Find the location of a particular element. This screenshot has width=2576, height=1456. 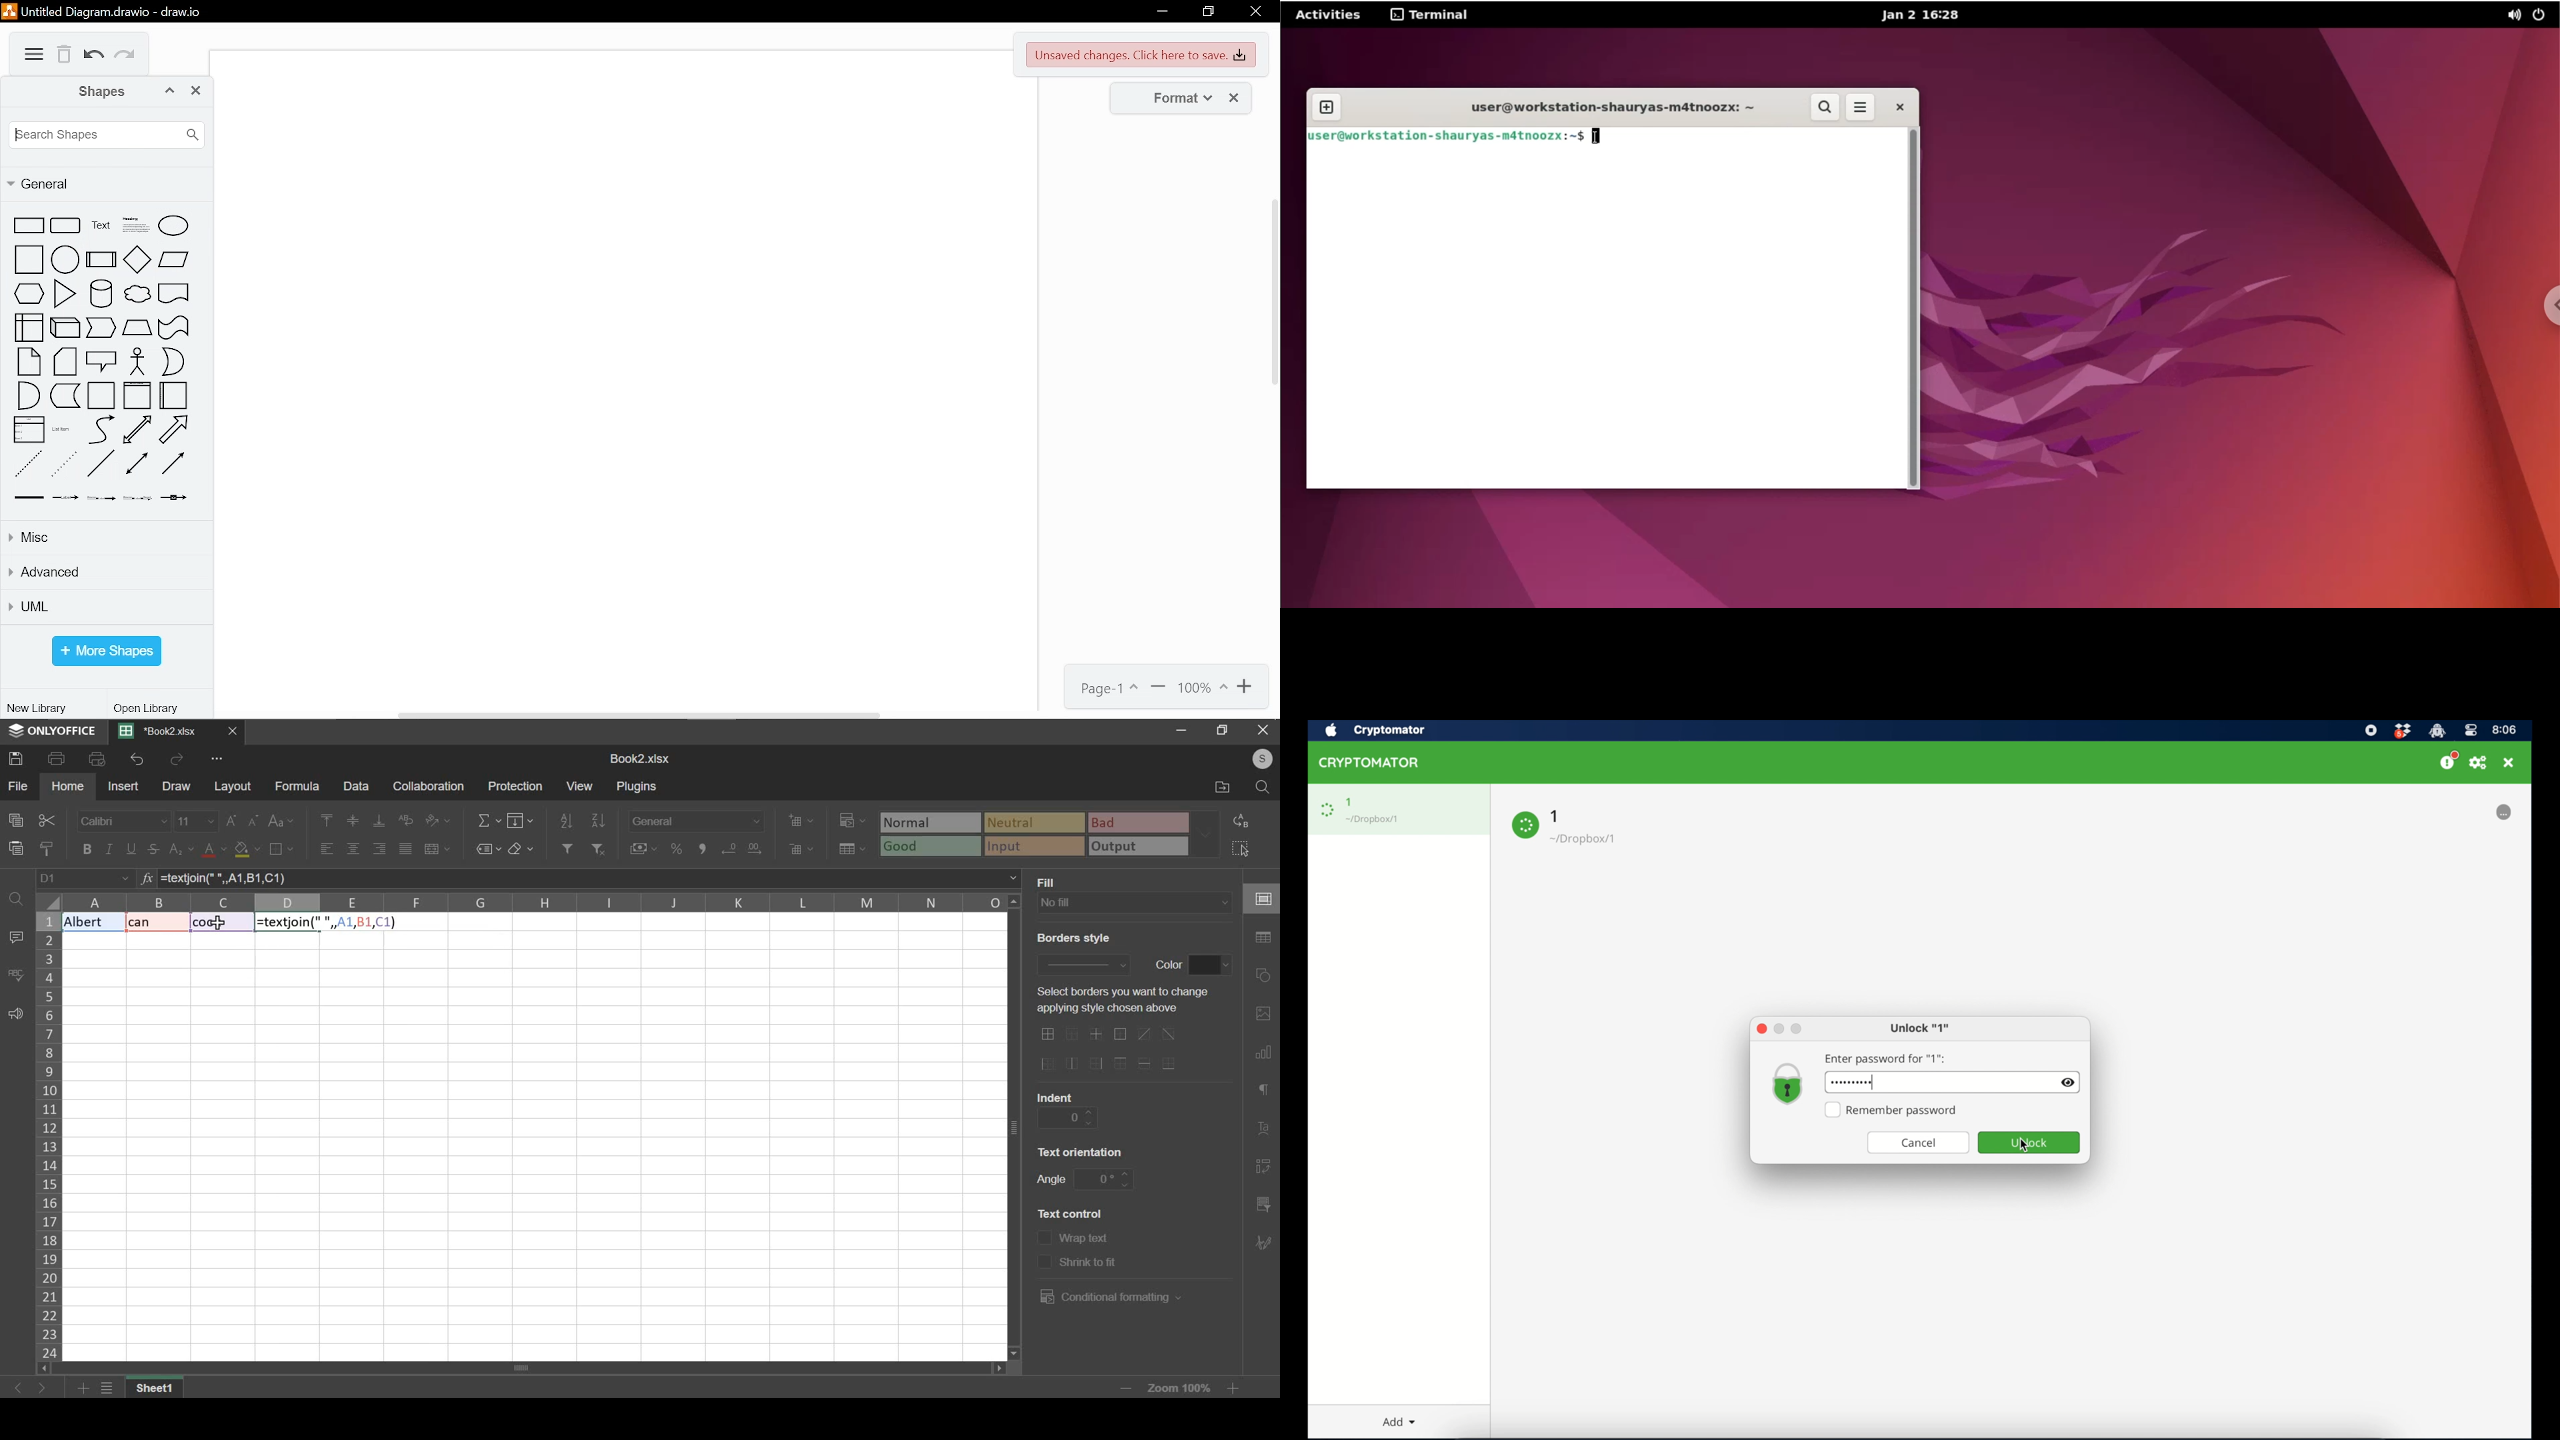

or is located at coordinates (173, 361).